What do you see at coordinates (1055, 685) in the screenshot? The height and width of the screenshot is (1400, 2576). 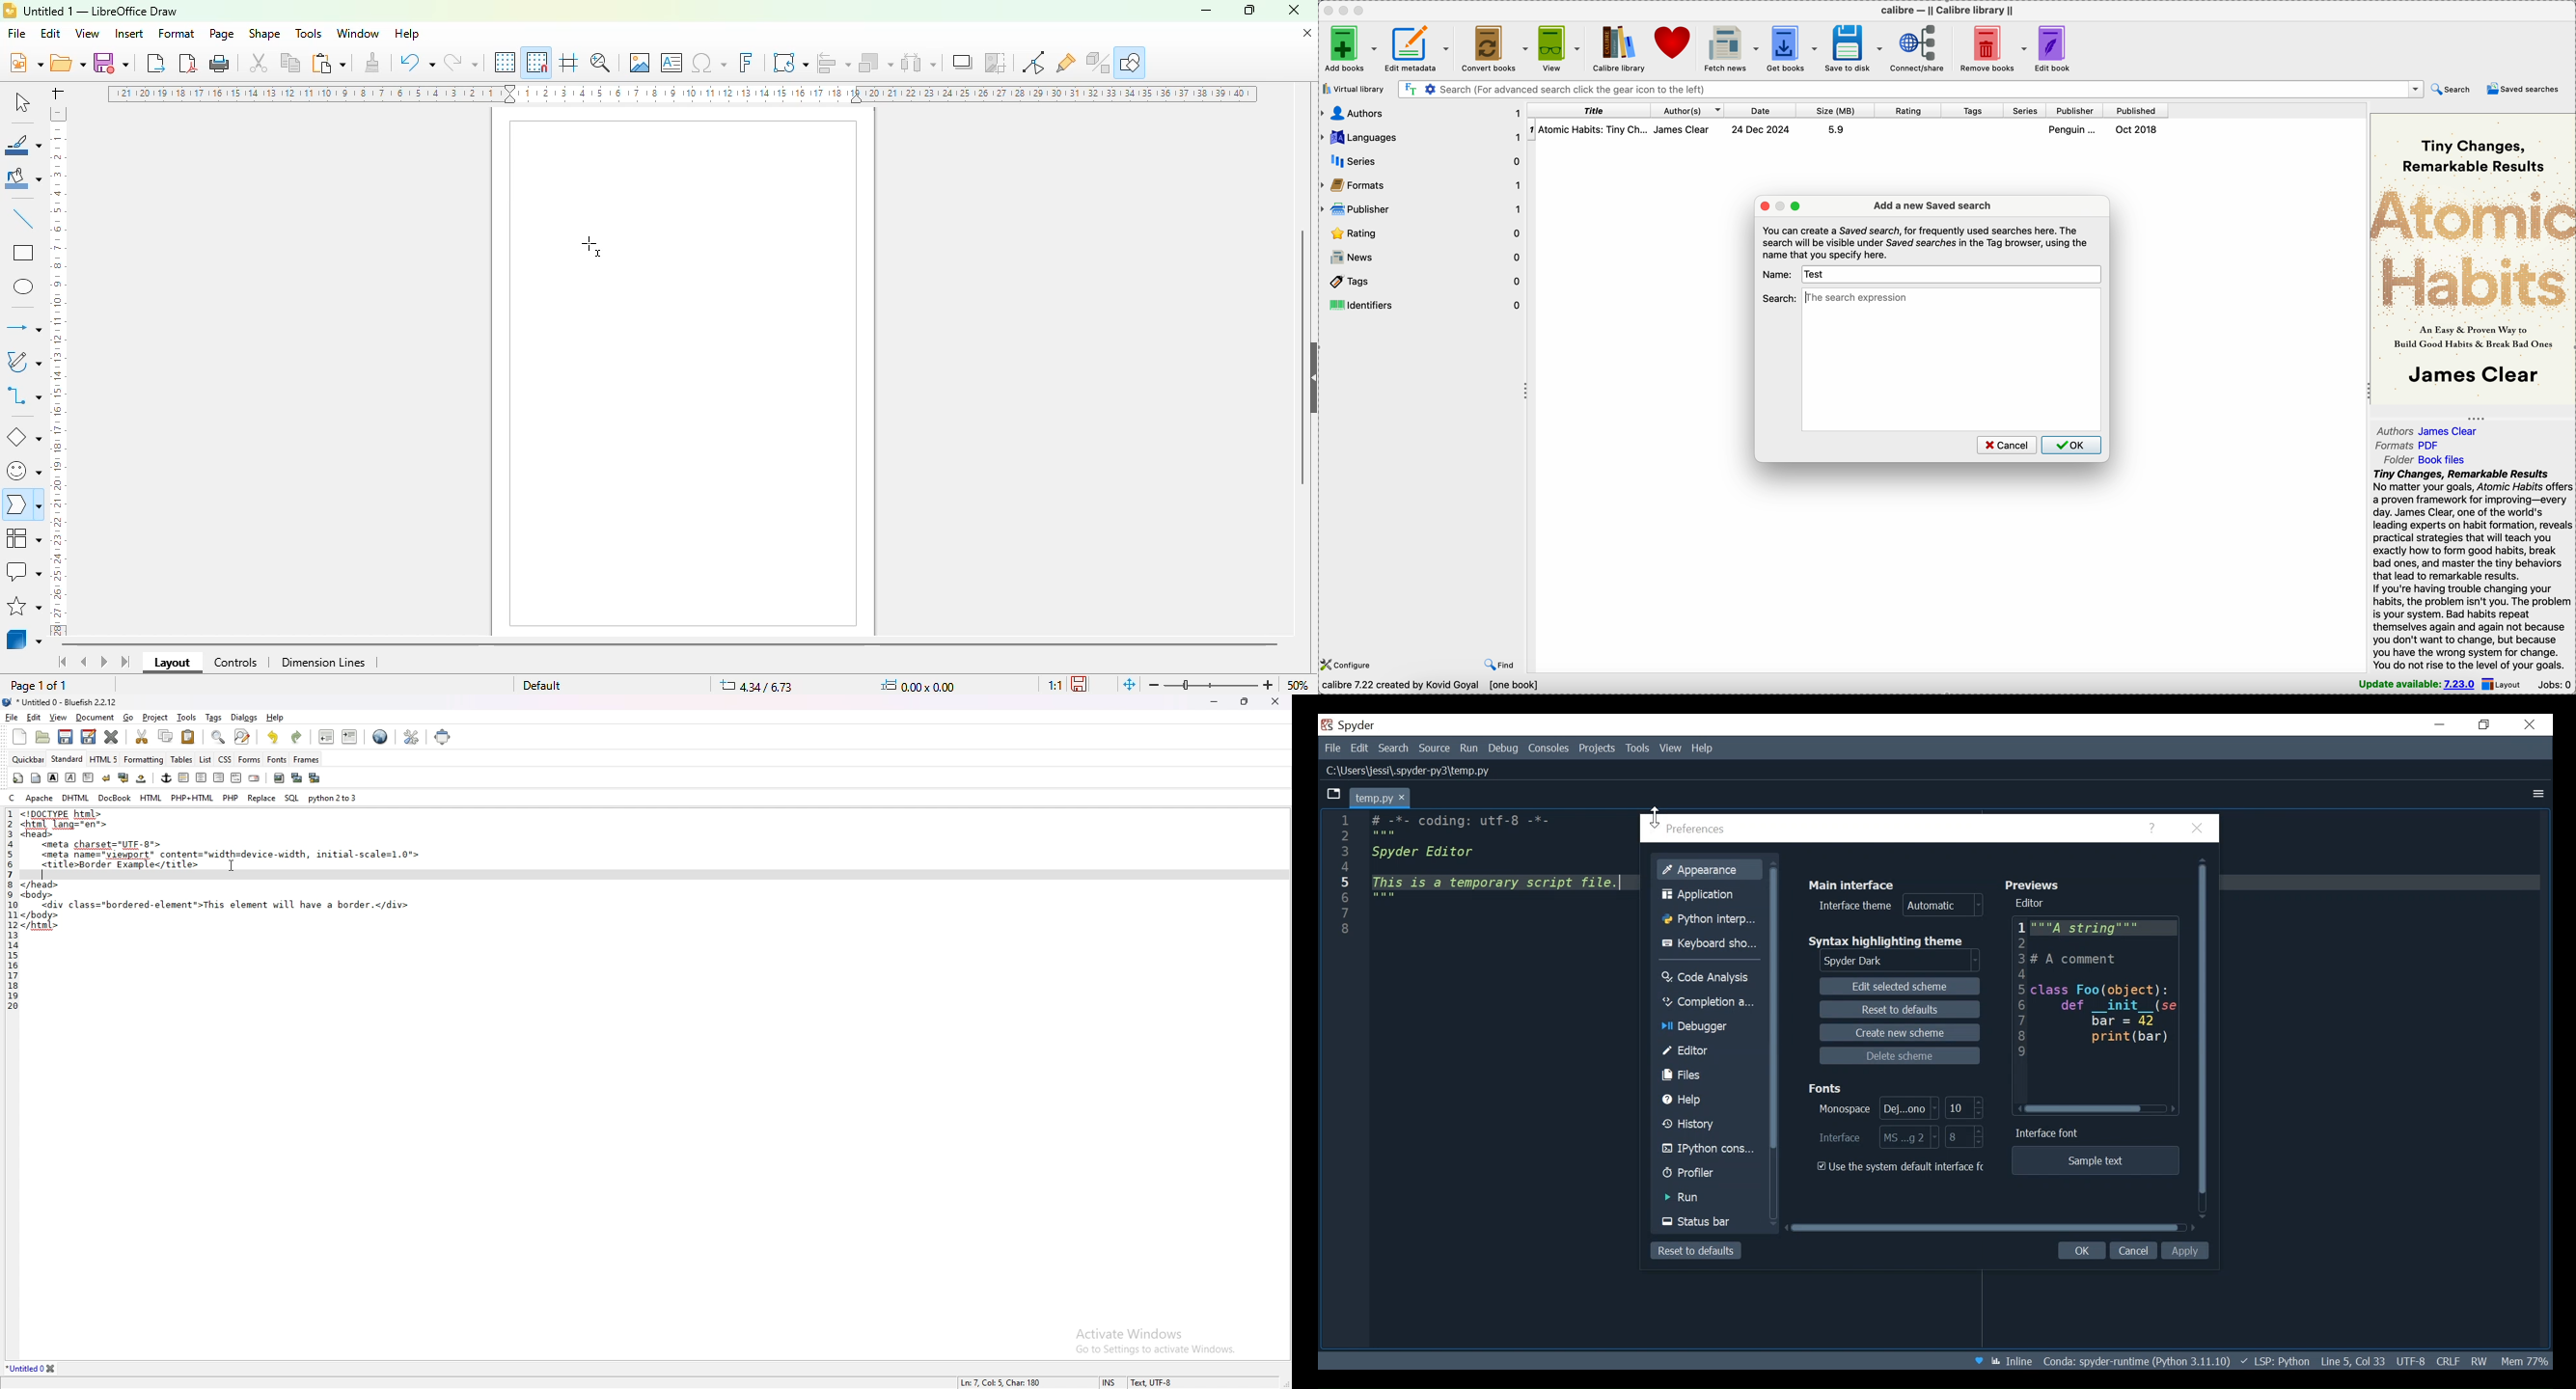 I see `scaling factor of the document` at bounding box center [1055, 685].